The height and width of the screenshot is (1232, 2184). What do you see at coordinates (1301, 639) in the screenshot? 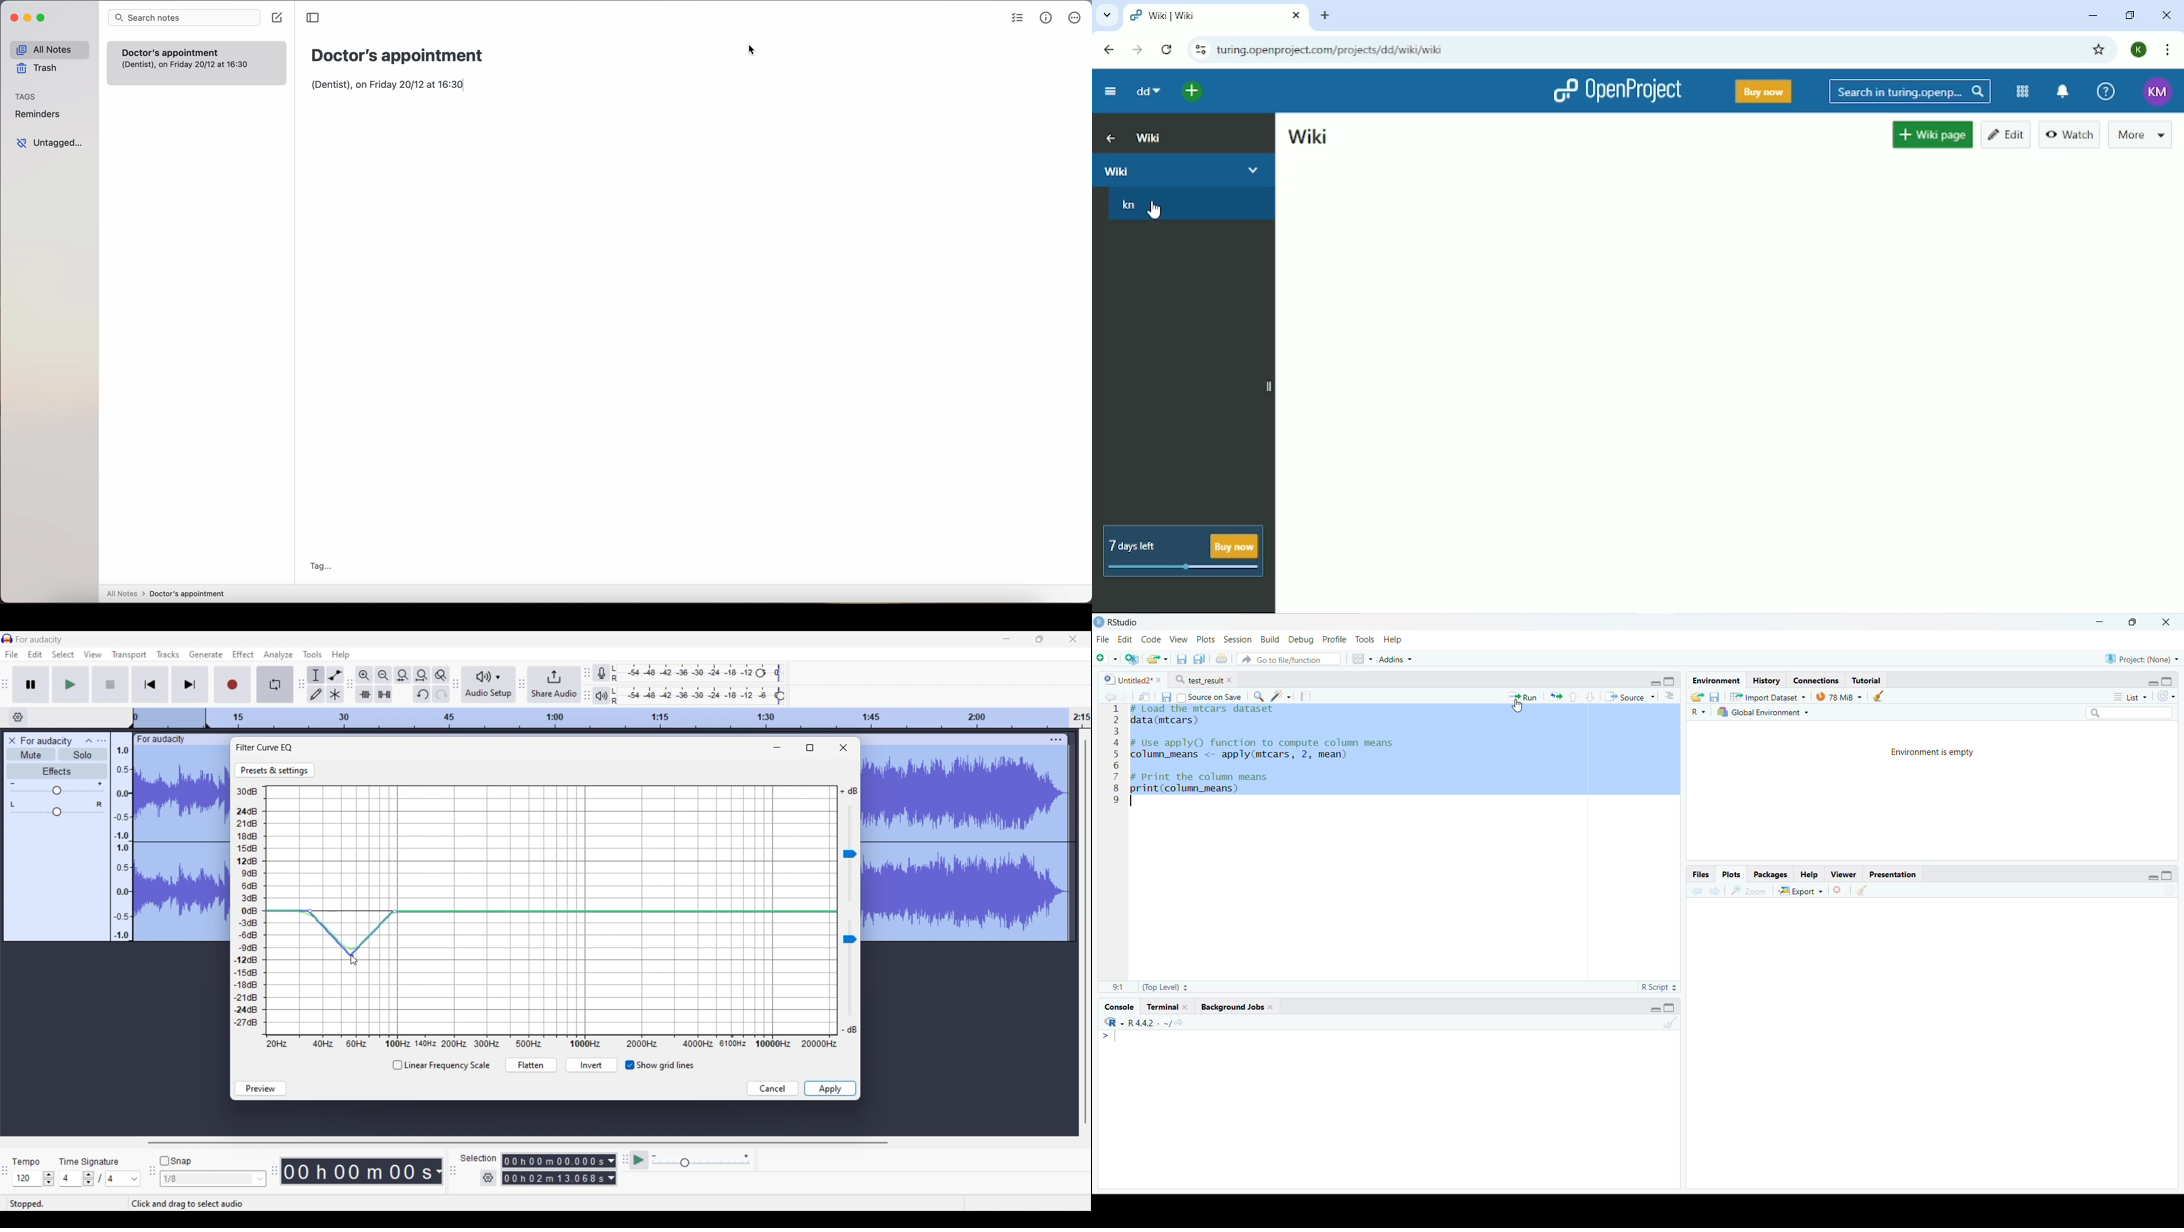
I see `Debug` at bounding box center [1301, 639].